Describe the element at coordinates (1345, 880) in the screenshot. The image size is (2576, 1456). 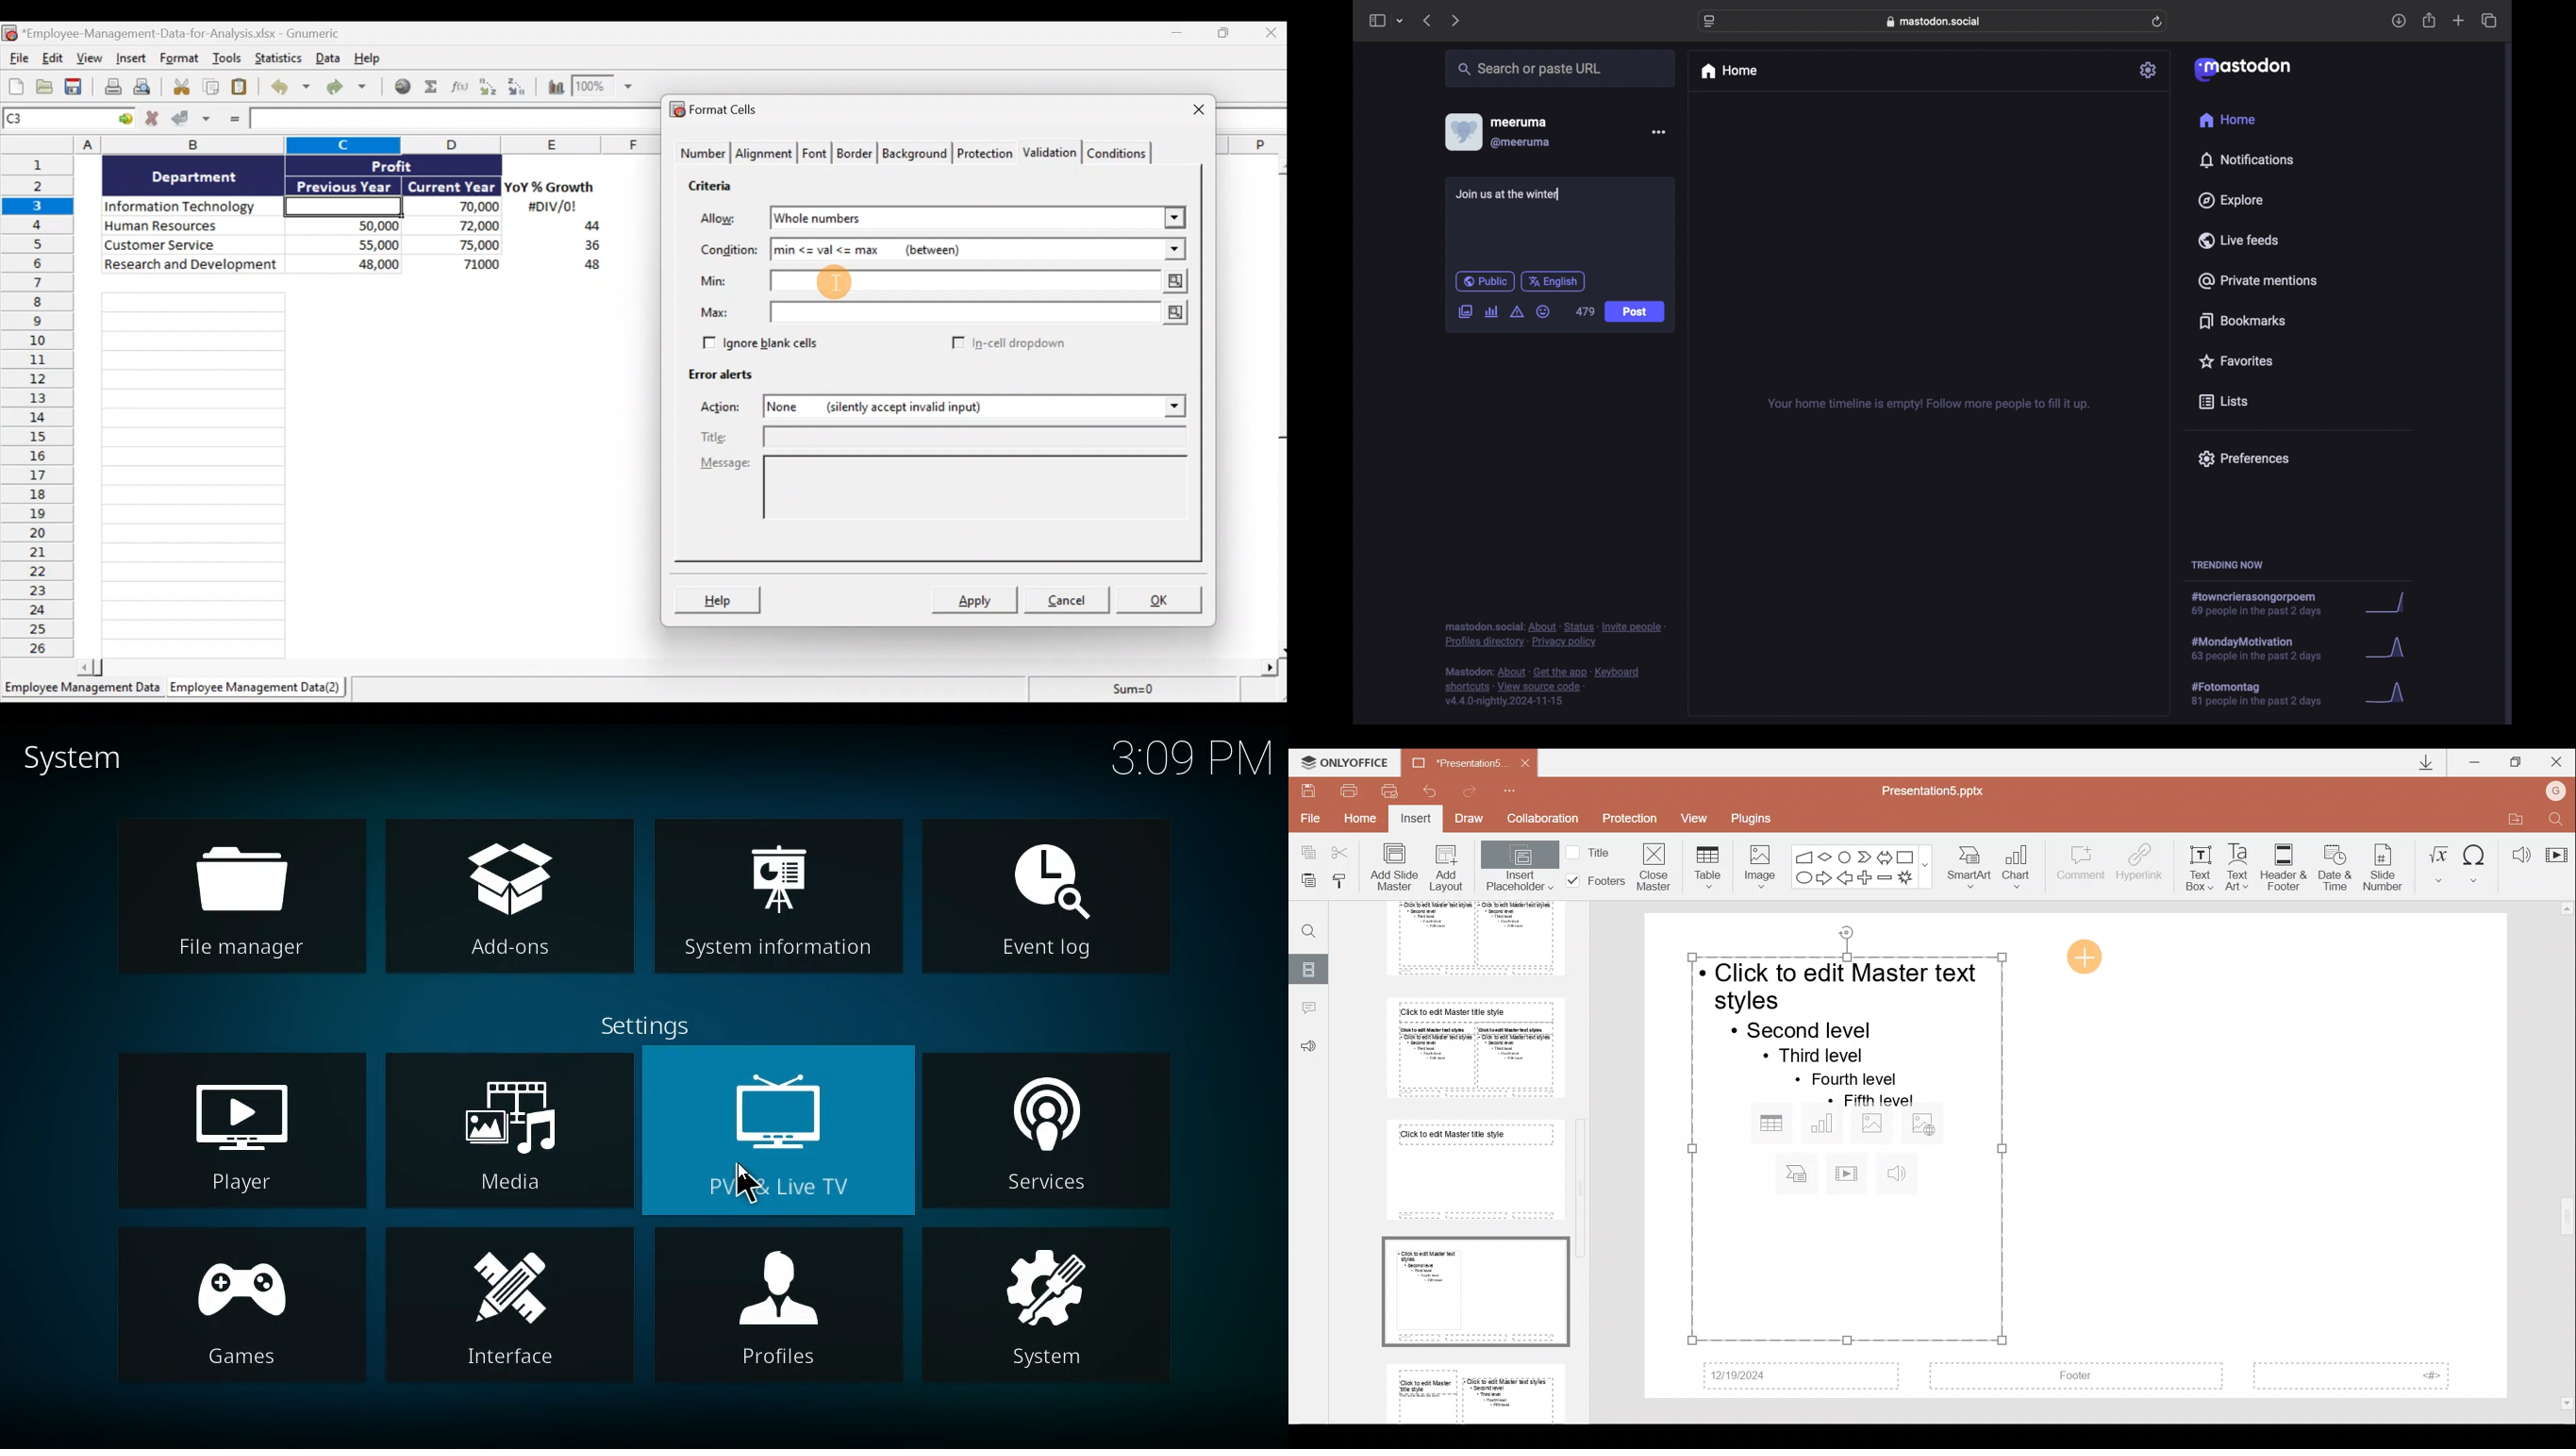
I see `Copy style` at that location.